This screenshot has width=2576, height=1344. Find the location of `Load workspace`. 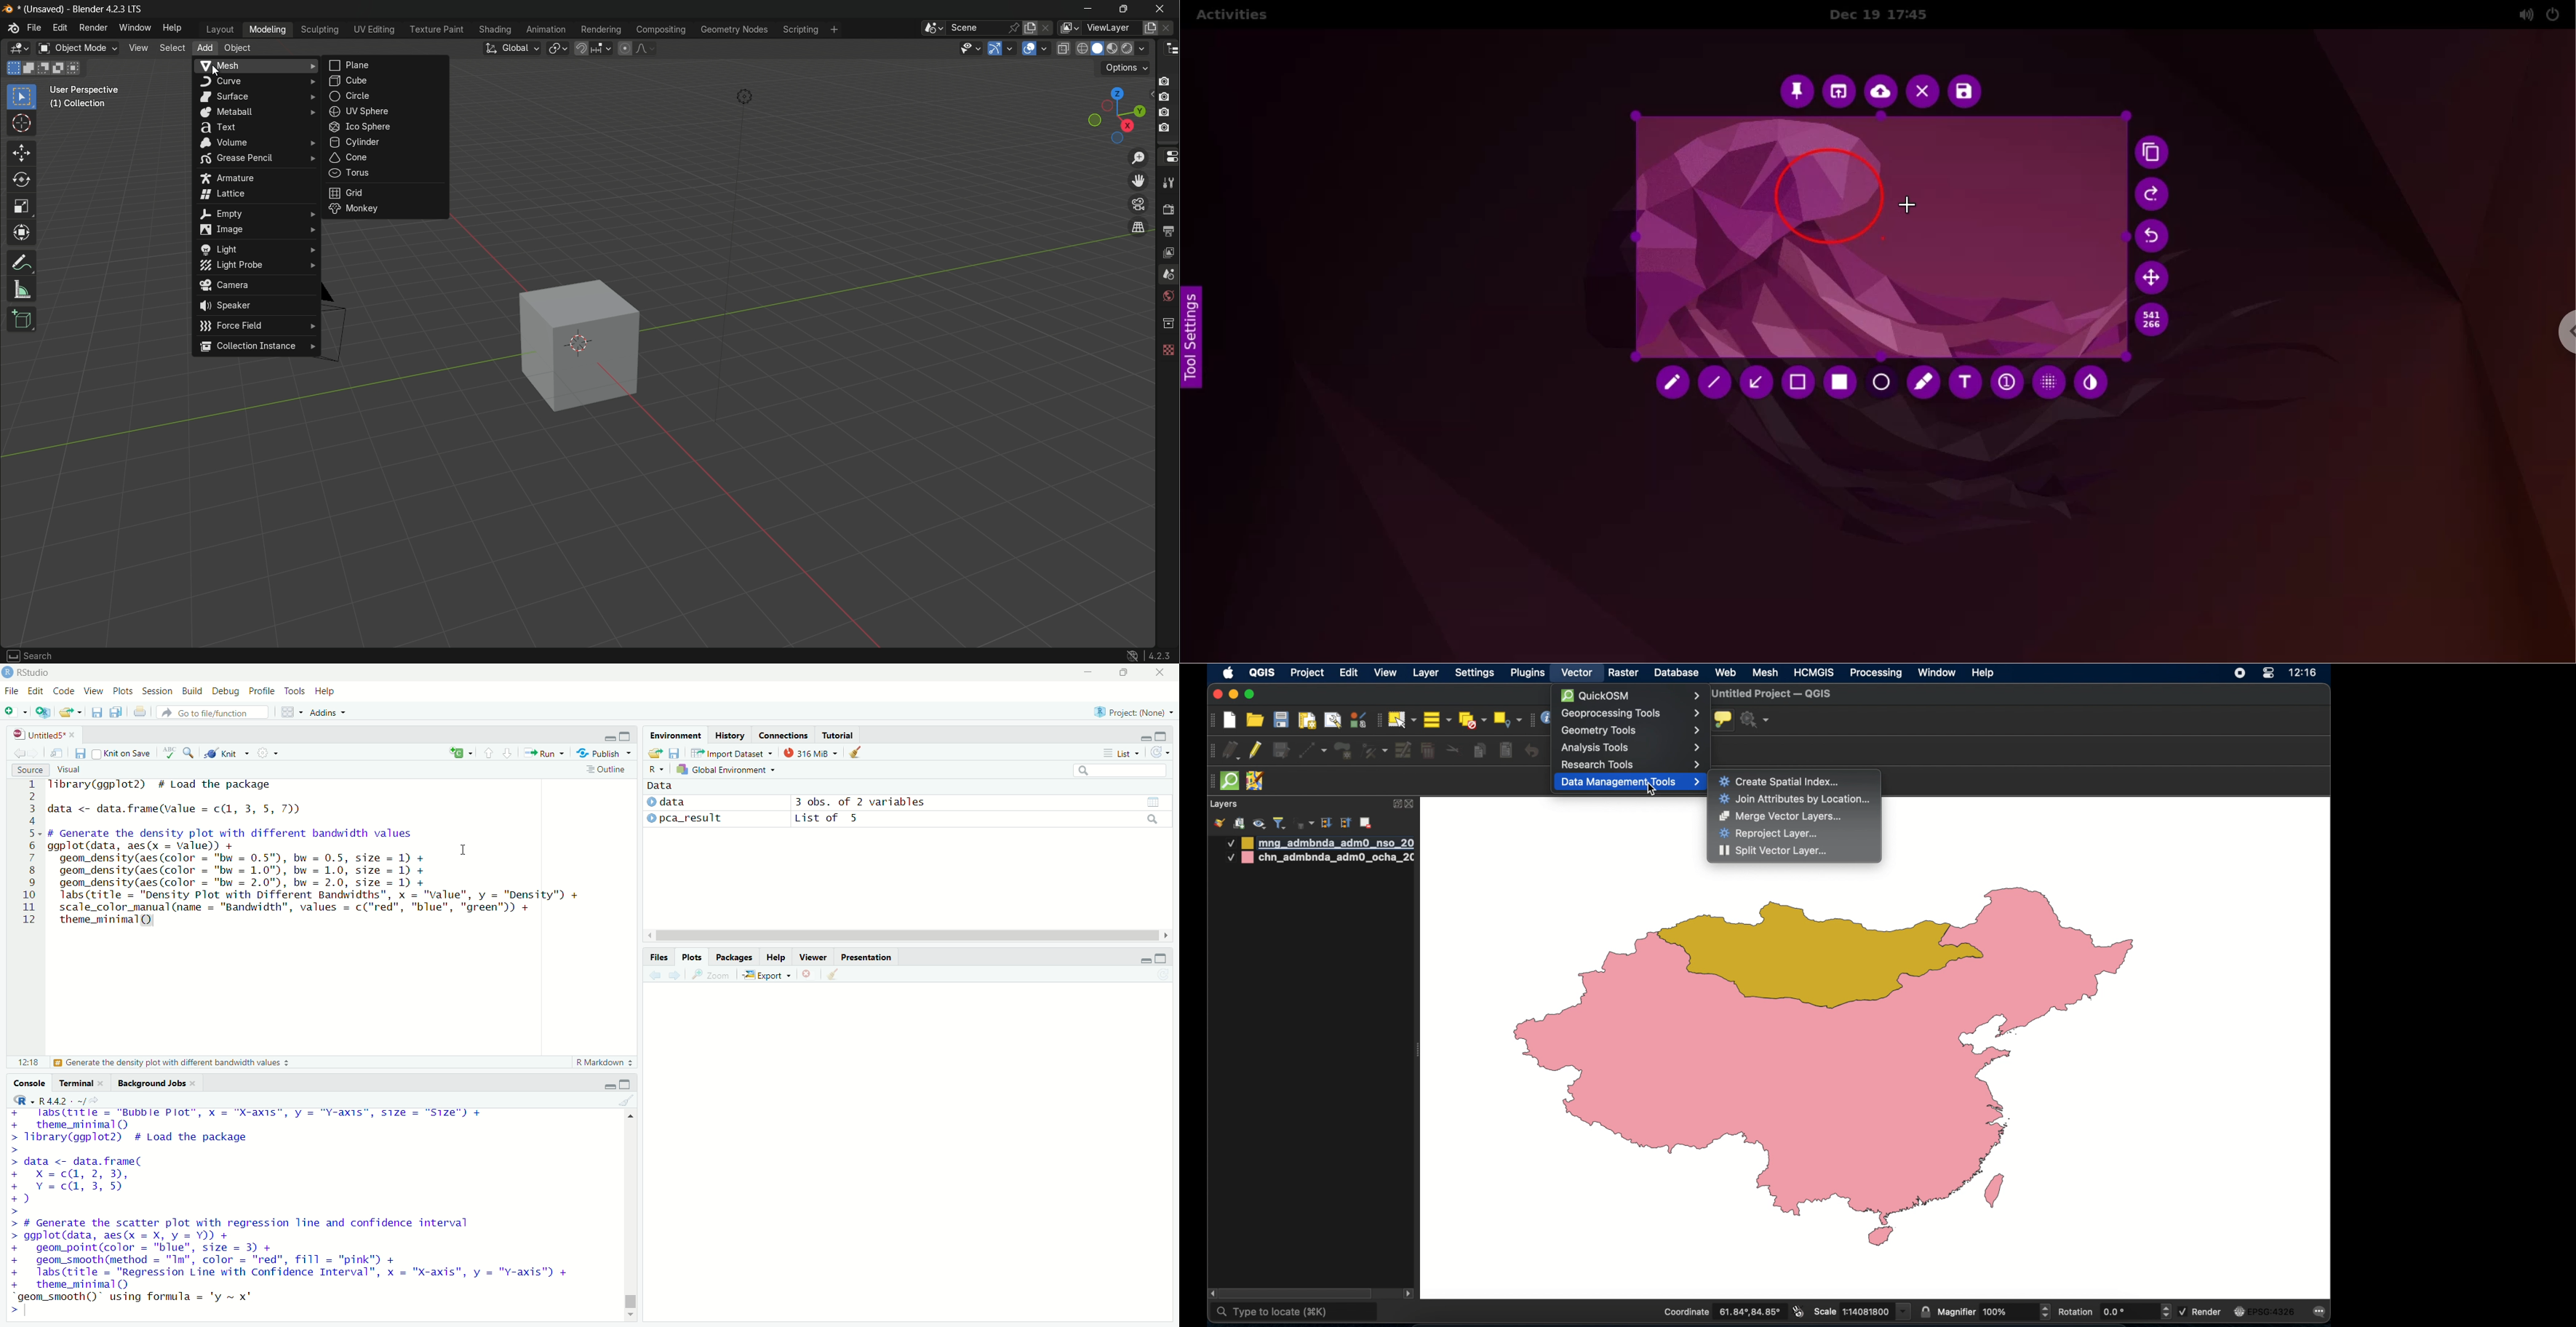

Load workspace is located at coordinates (655, 753).